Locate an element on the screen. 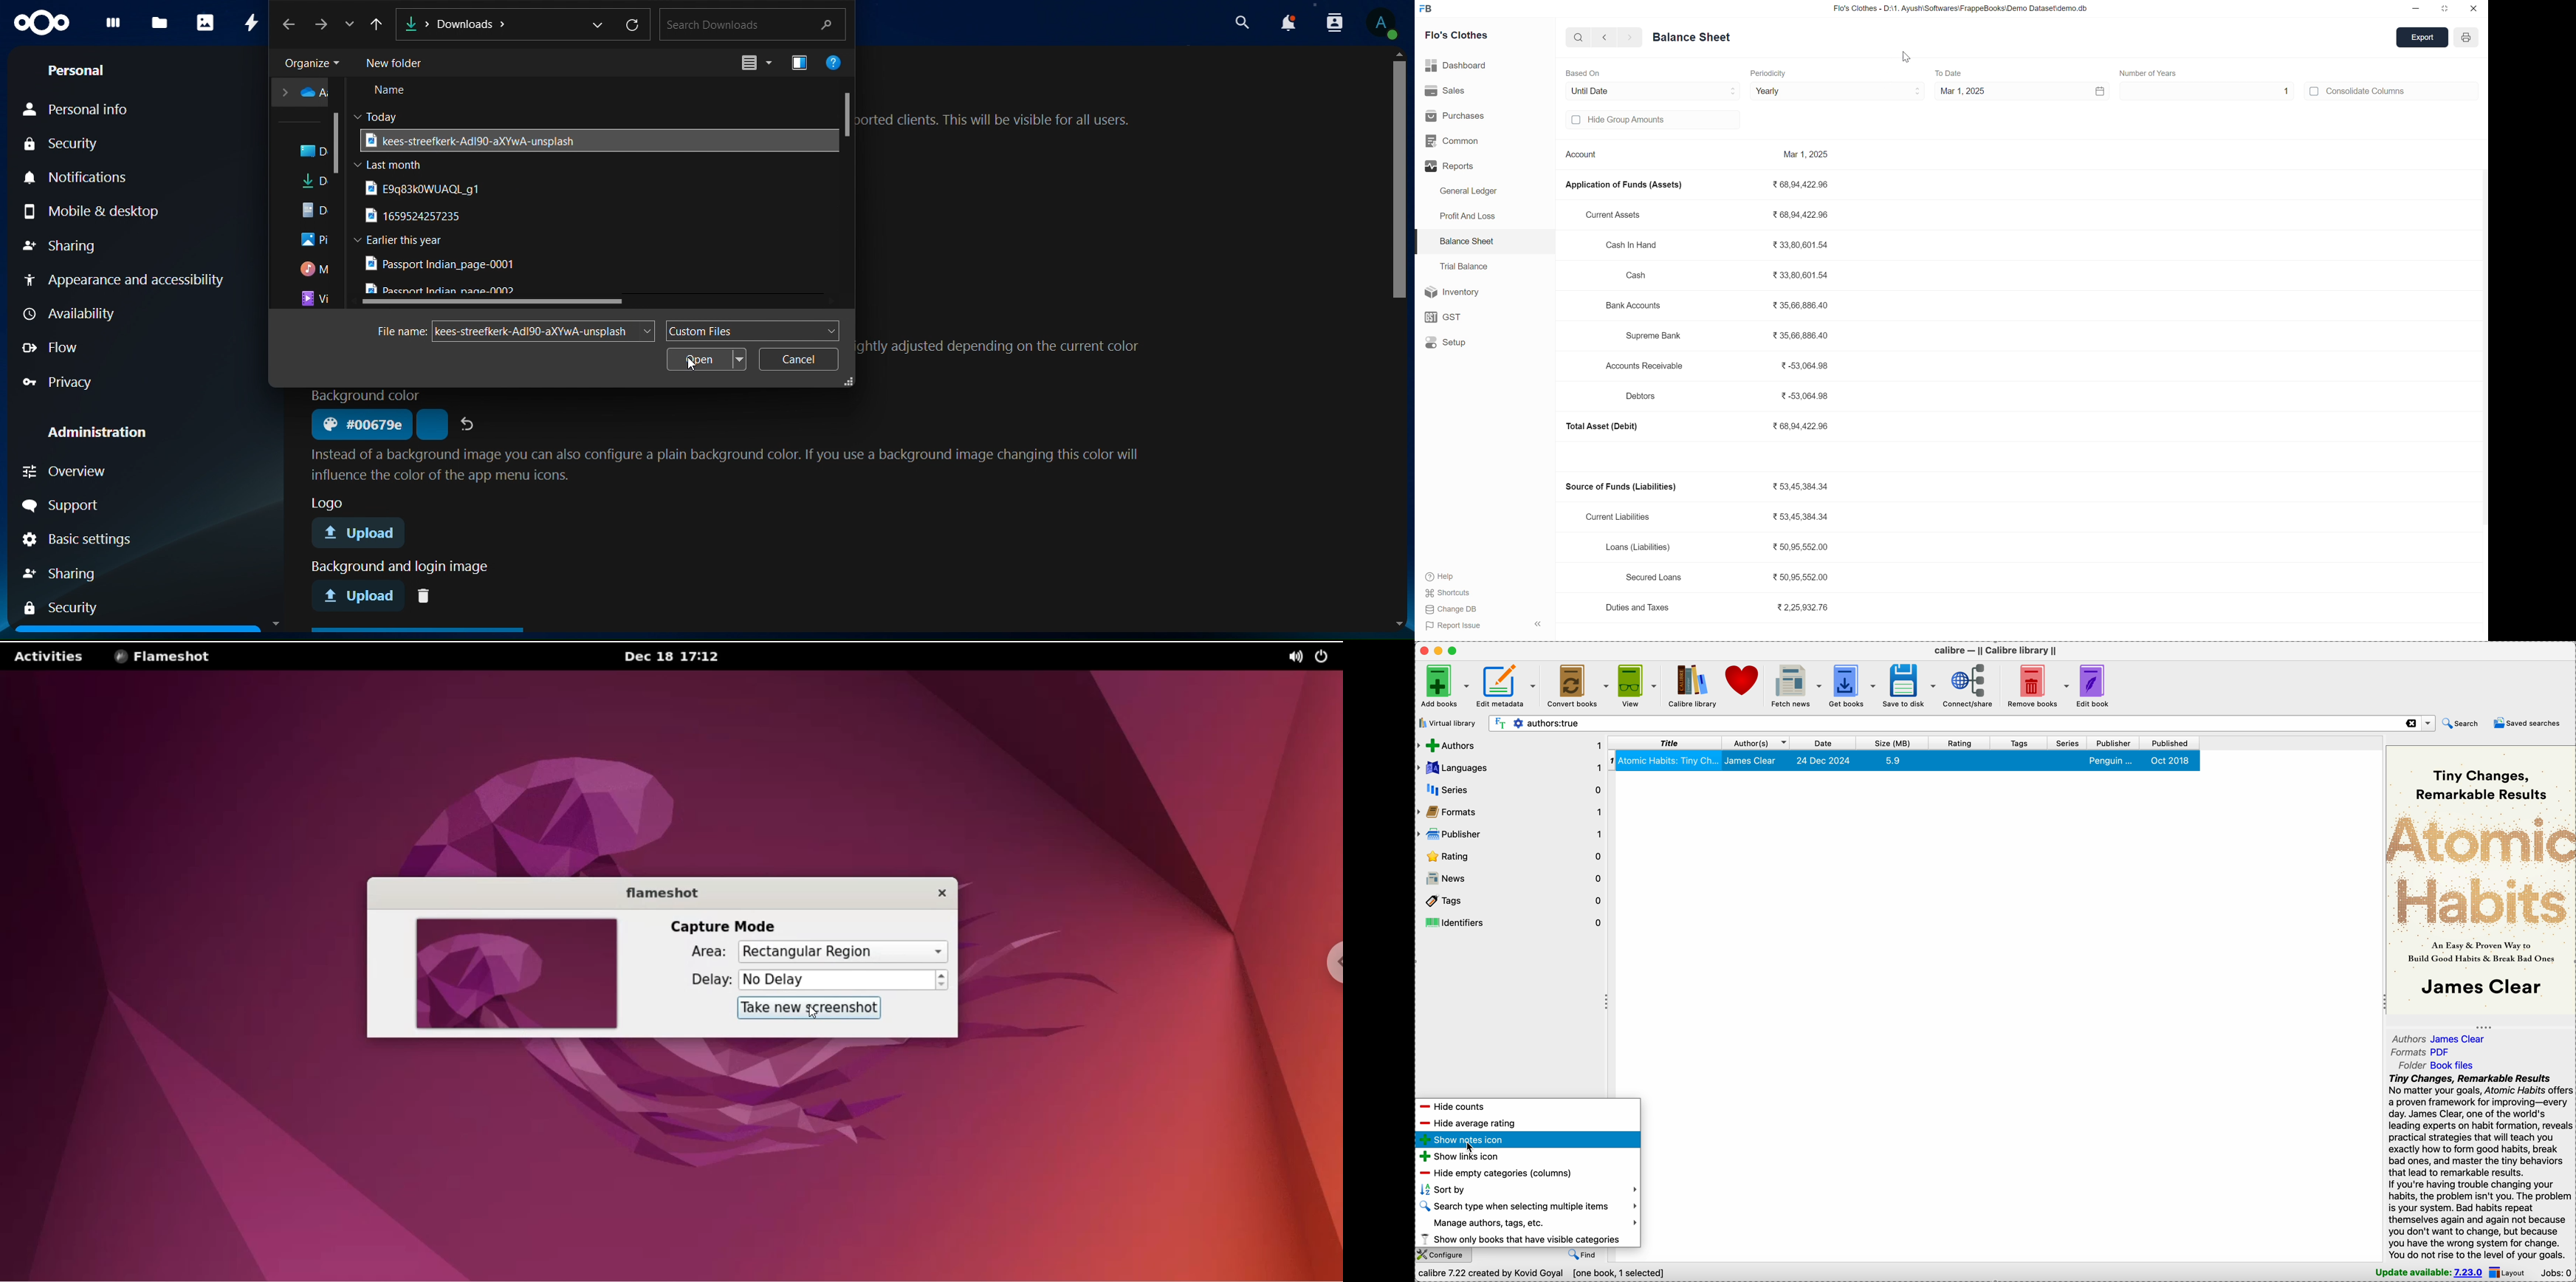  area label is located at coordinates (702, 952).